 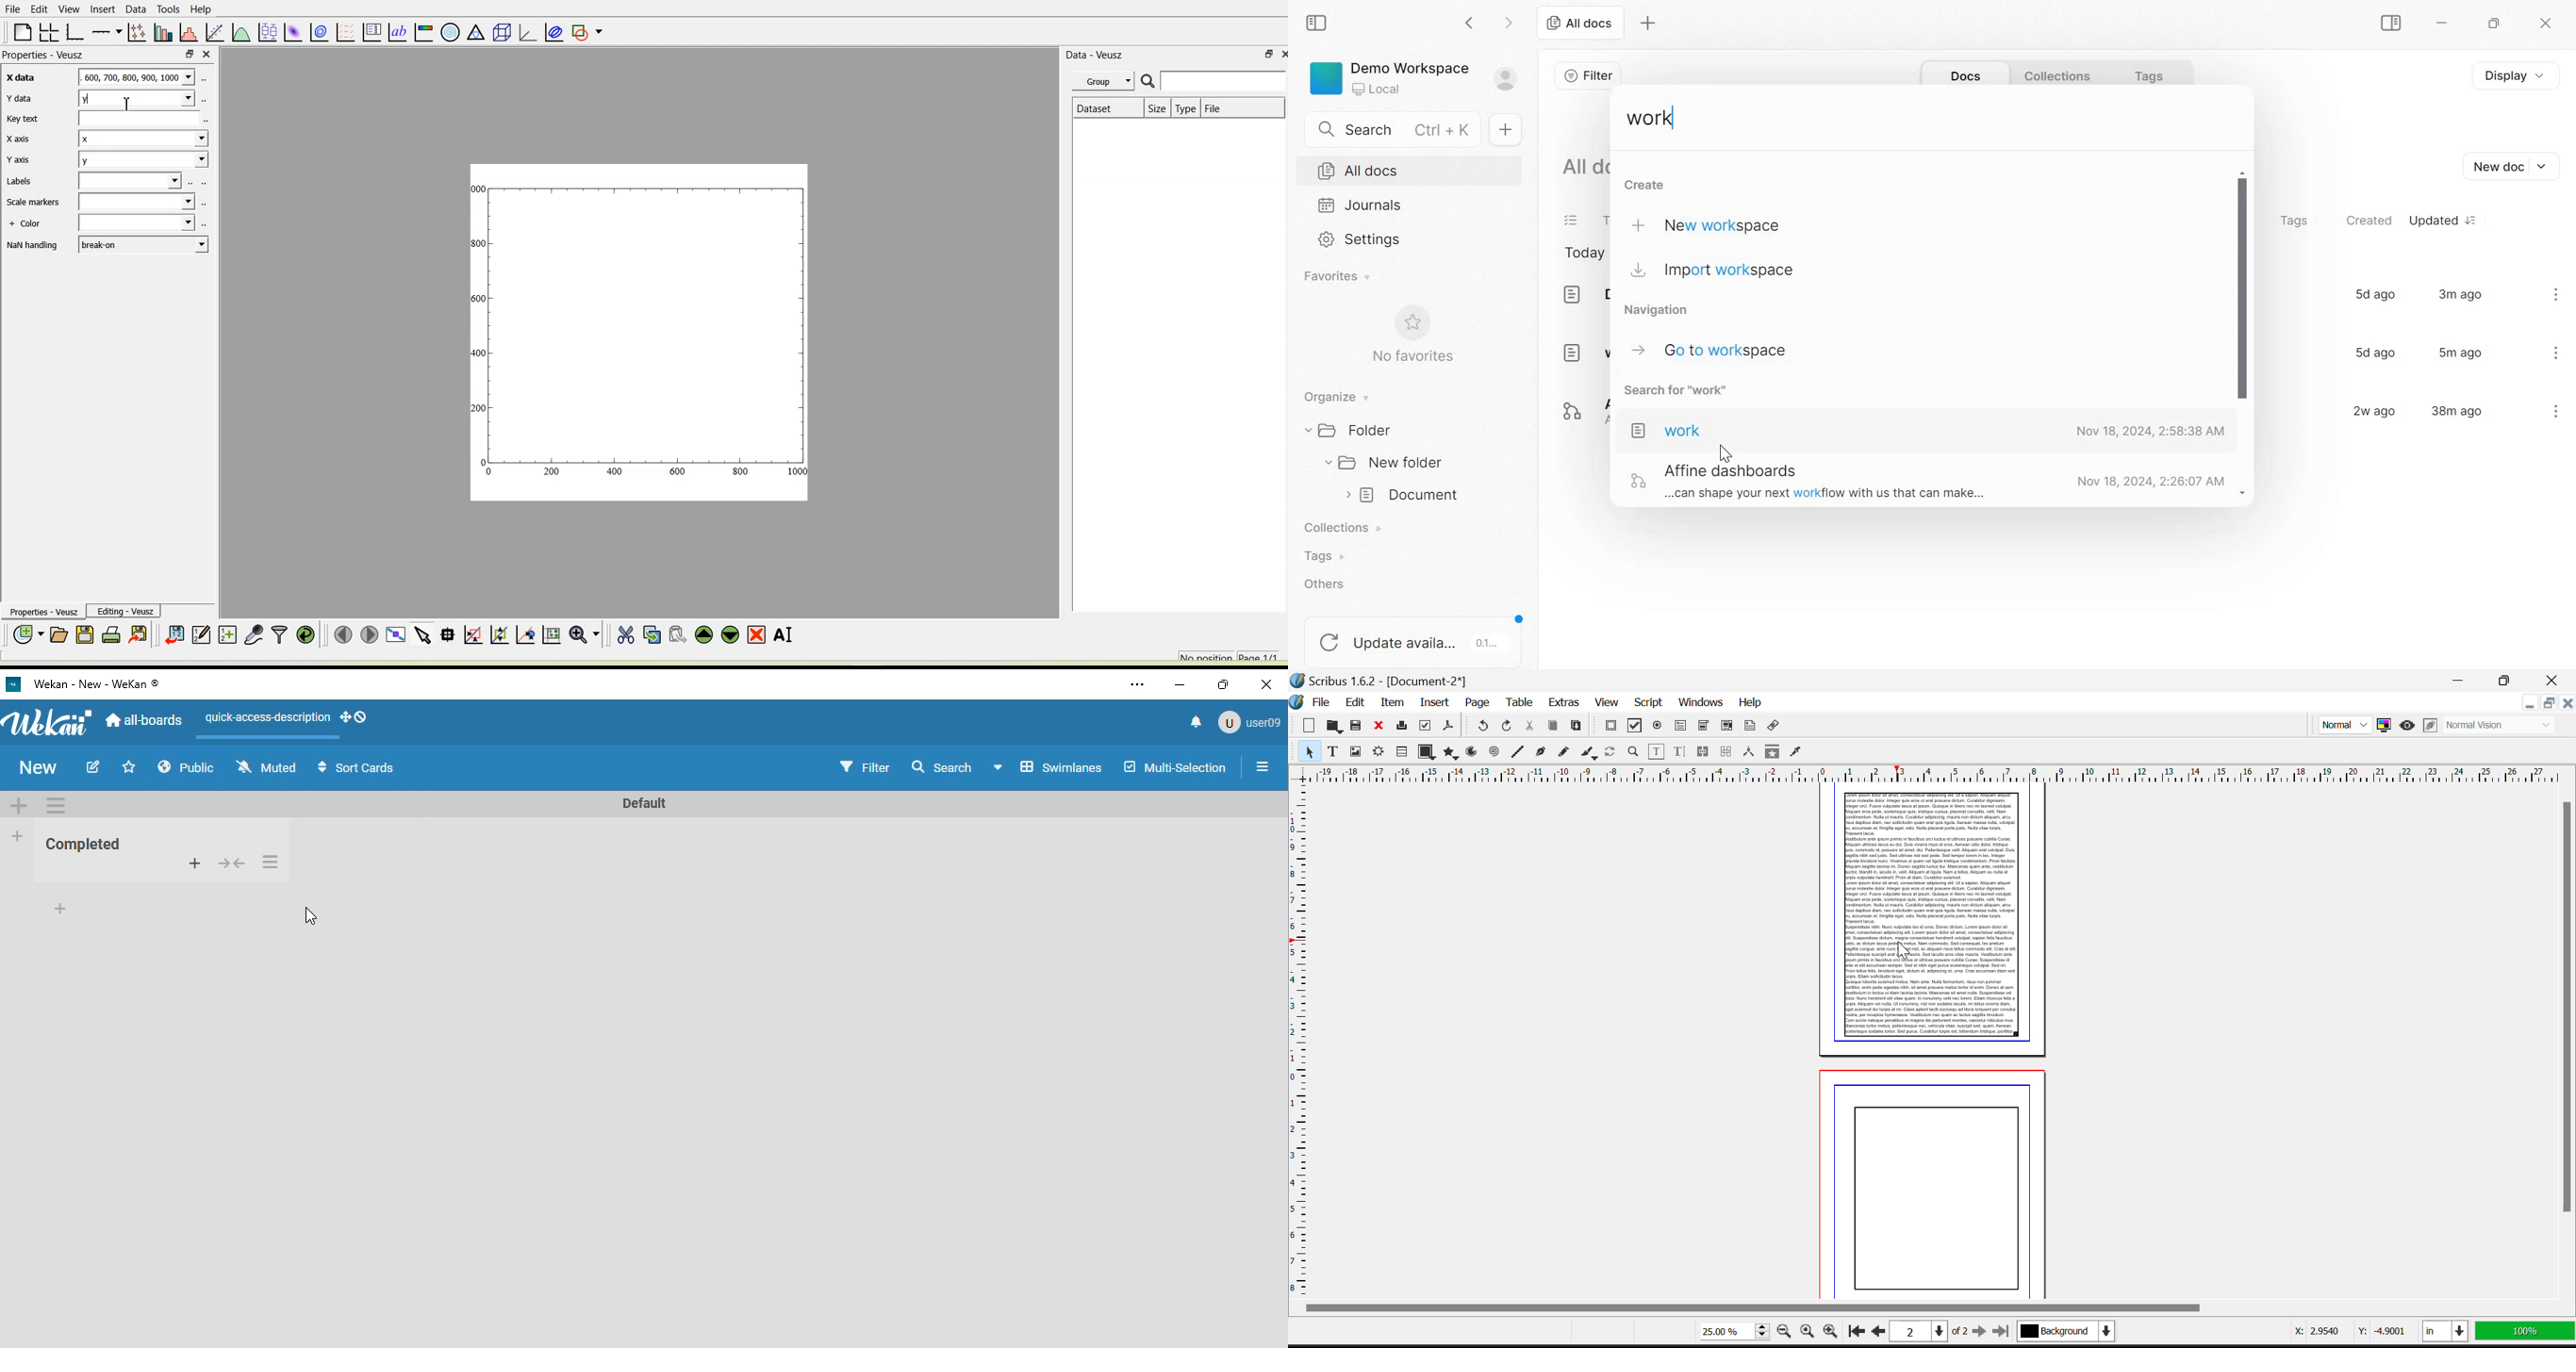 I want to click on Y axis, so click(x=20, y=159).